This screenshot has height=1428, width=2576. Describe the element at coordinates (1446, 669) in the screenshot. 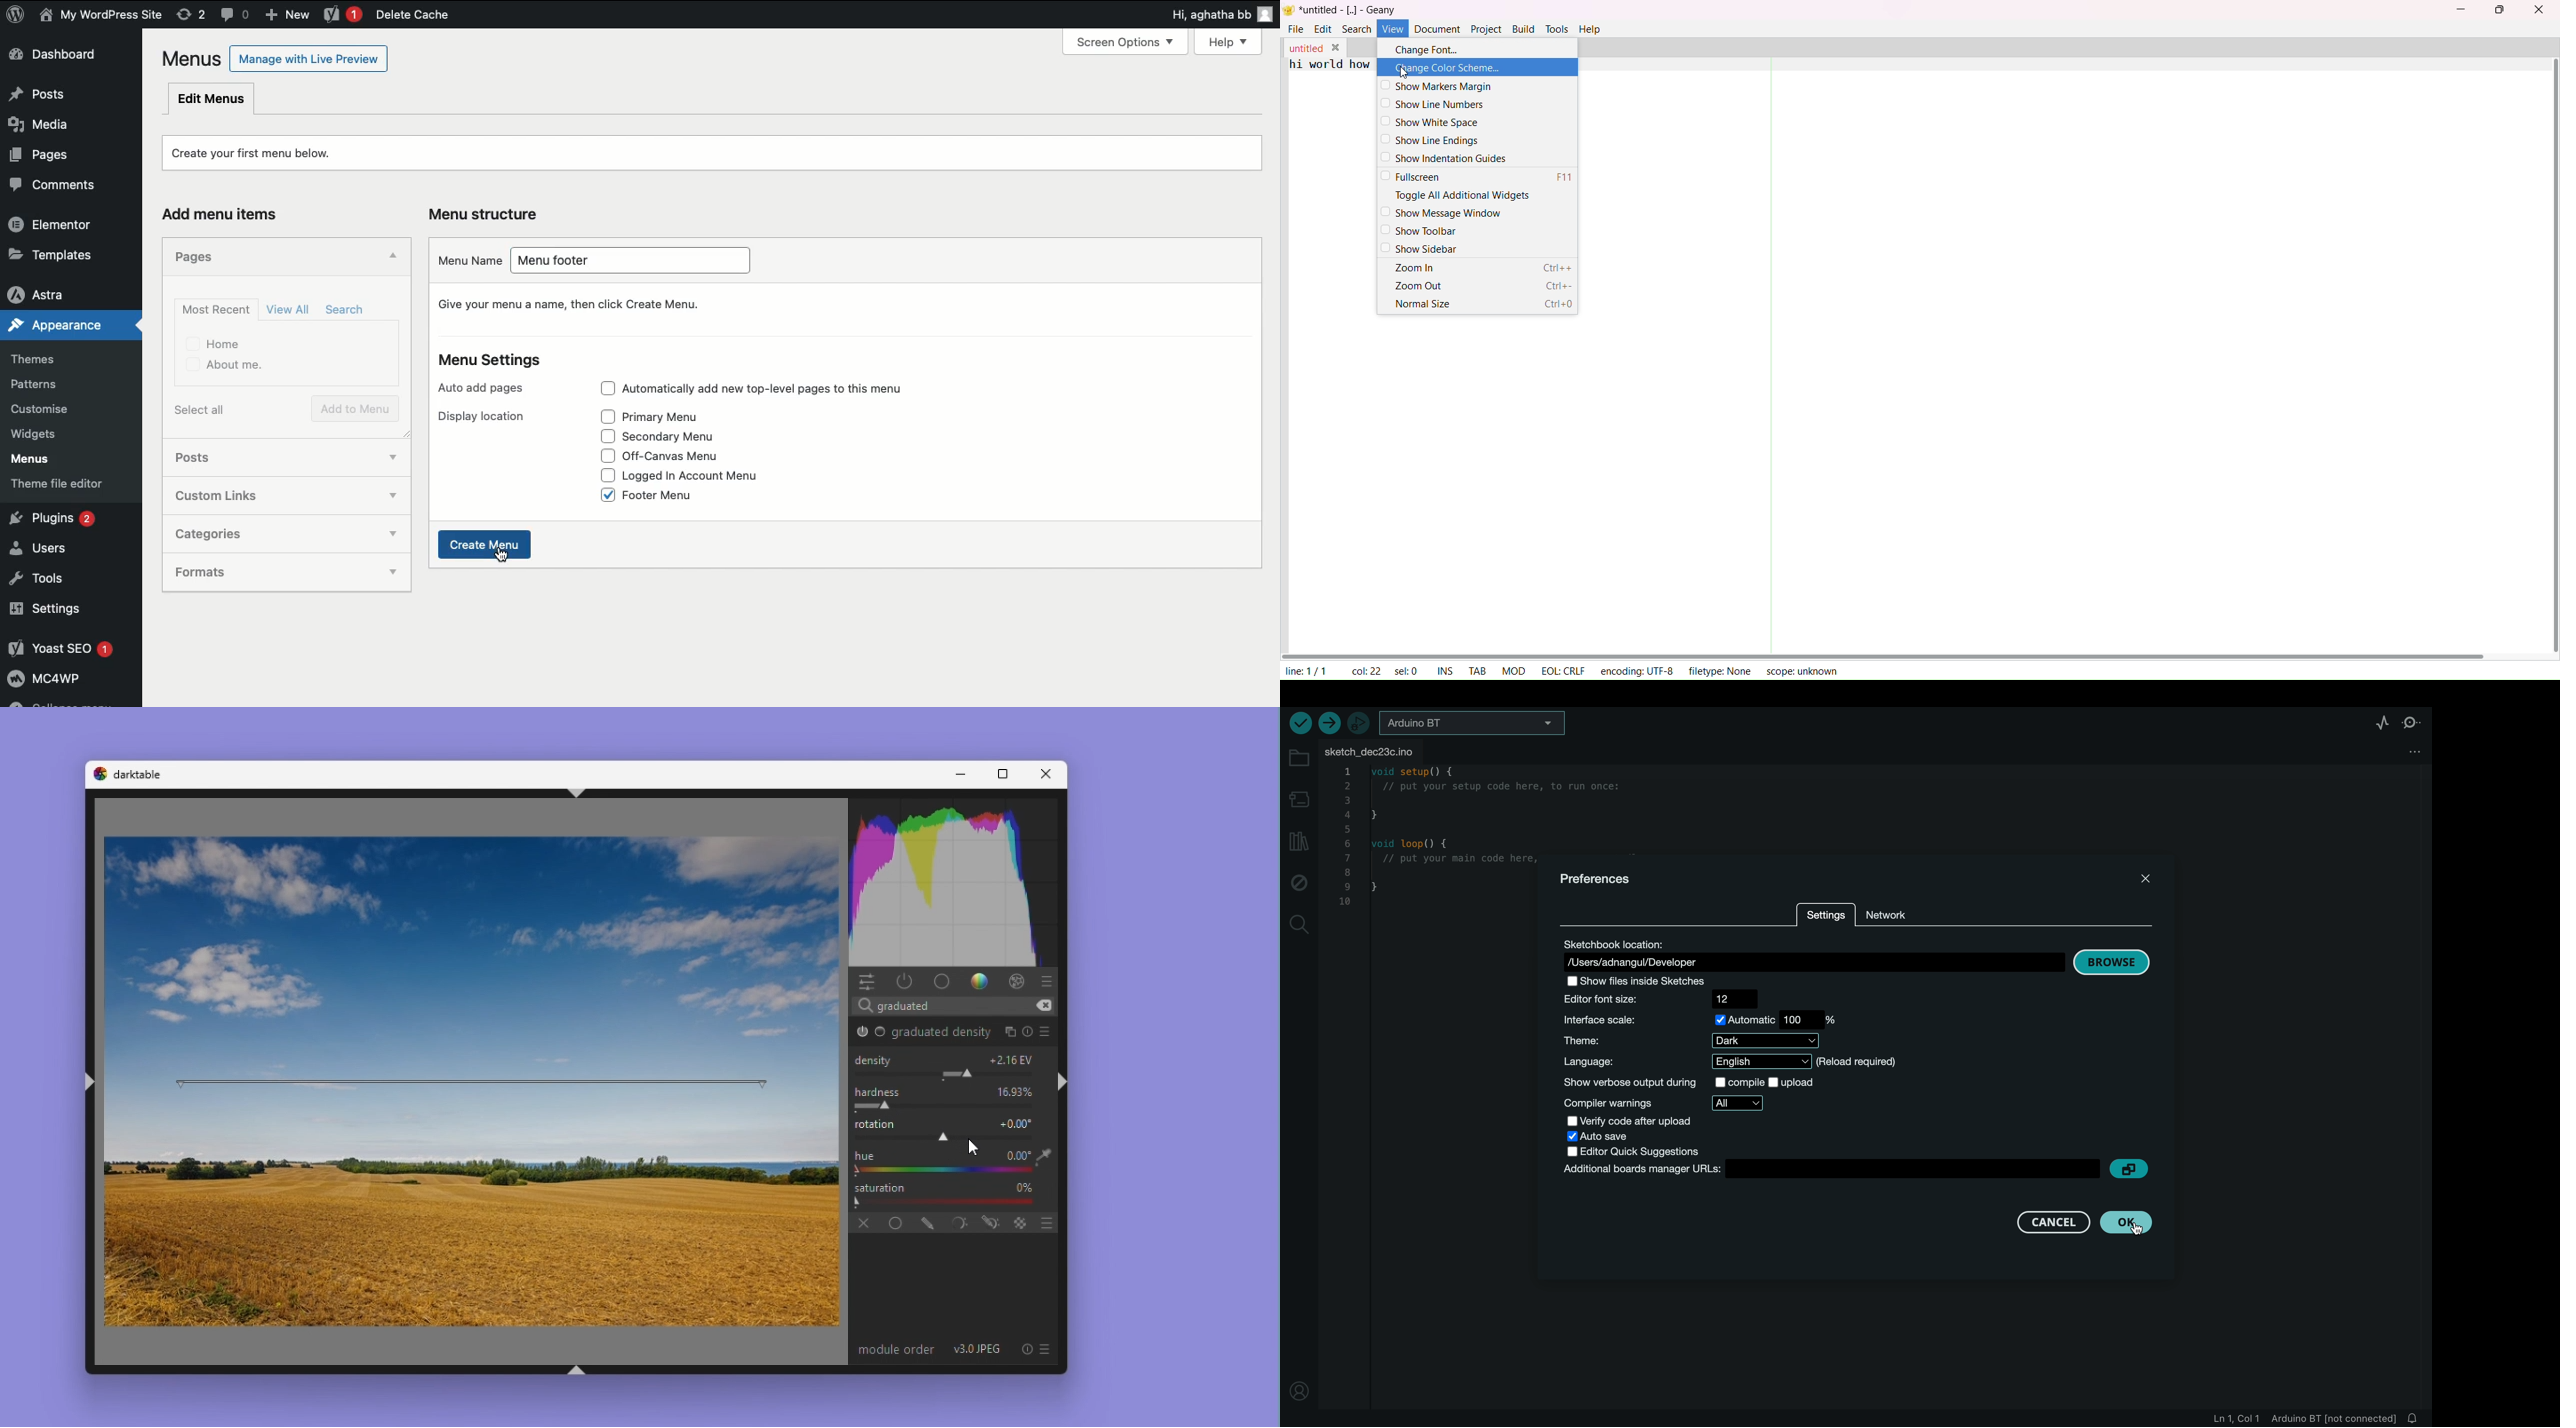

I see `ins` at that location.